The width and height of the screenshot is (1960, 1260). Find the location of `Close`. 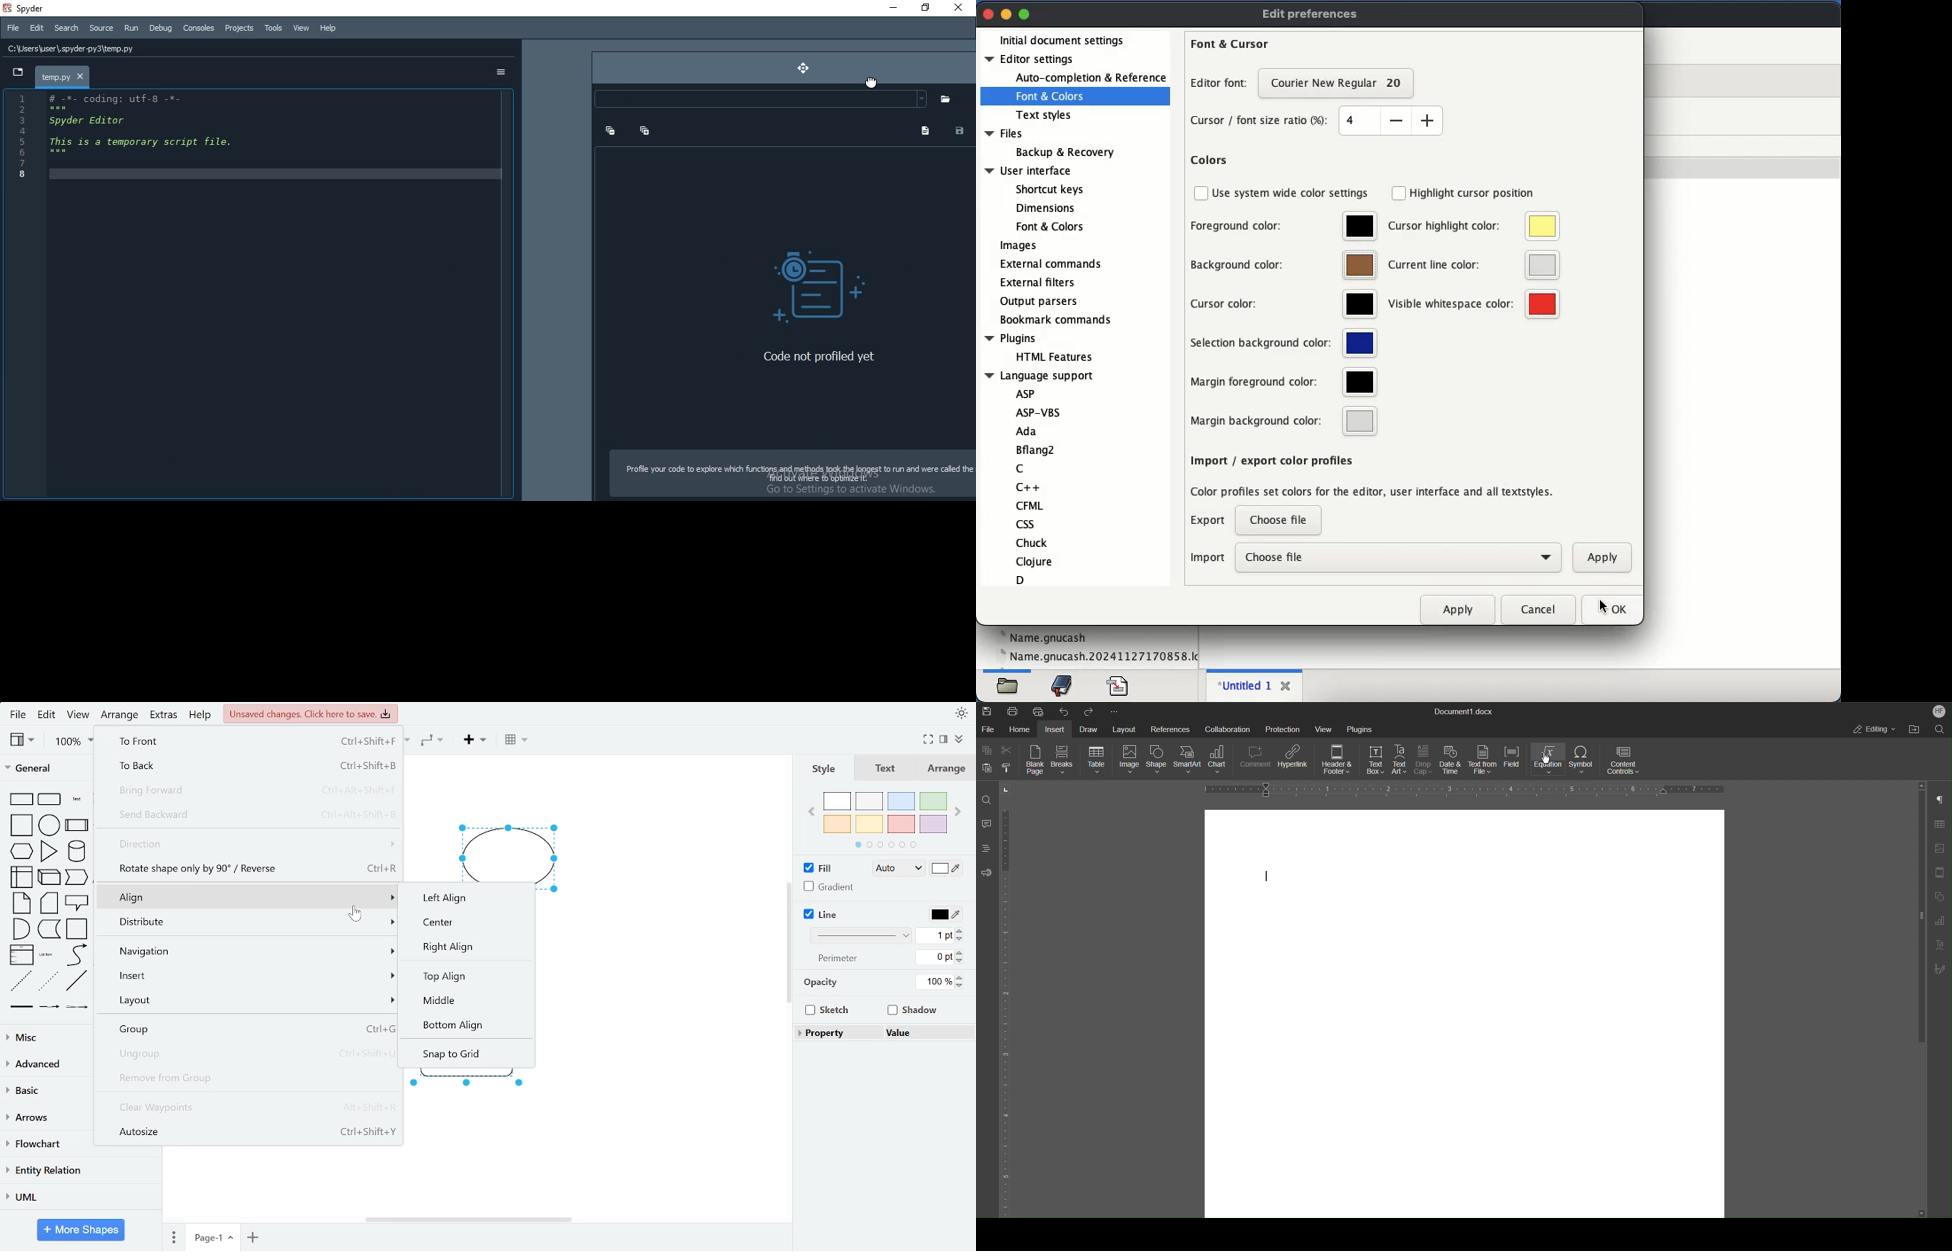

Close is located at coordinates (960, 8).